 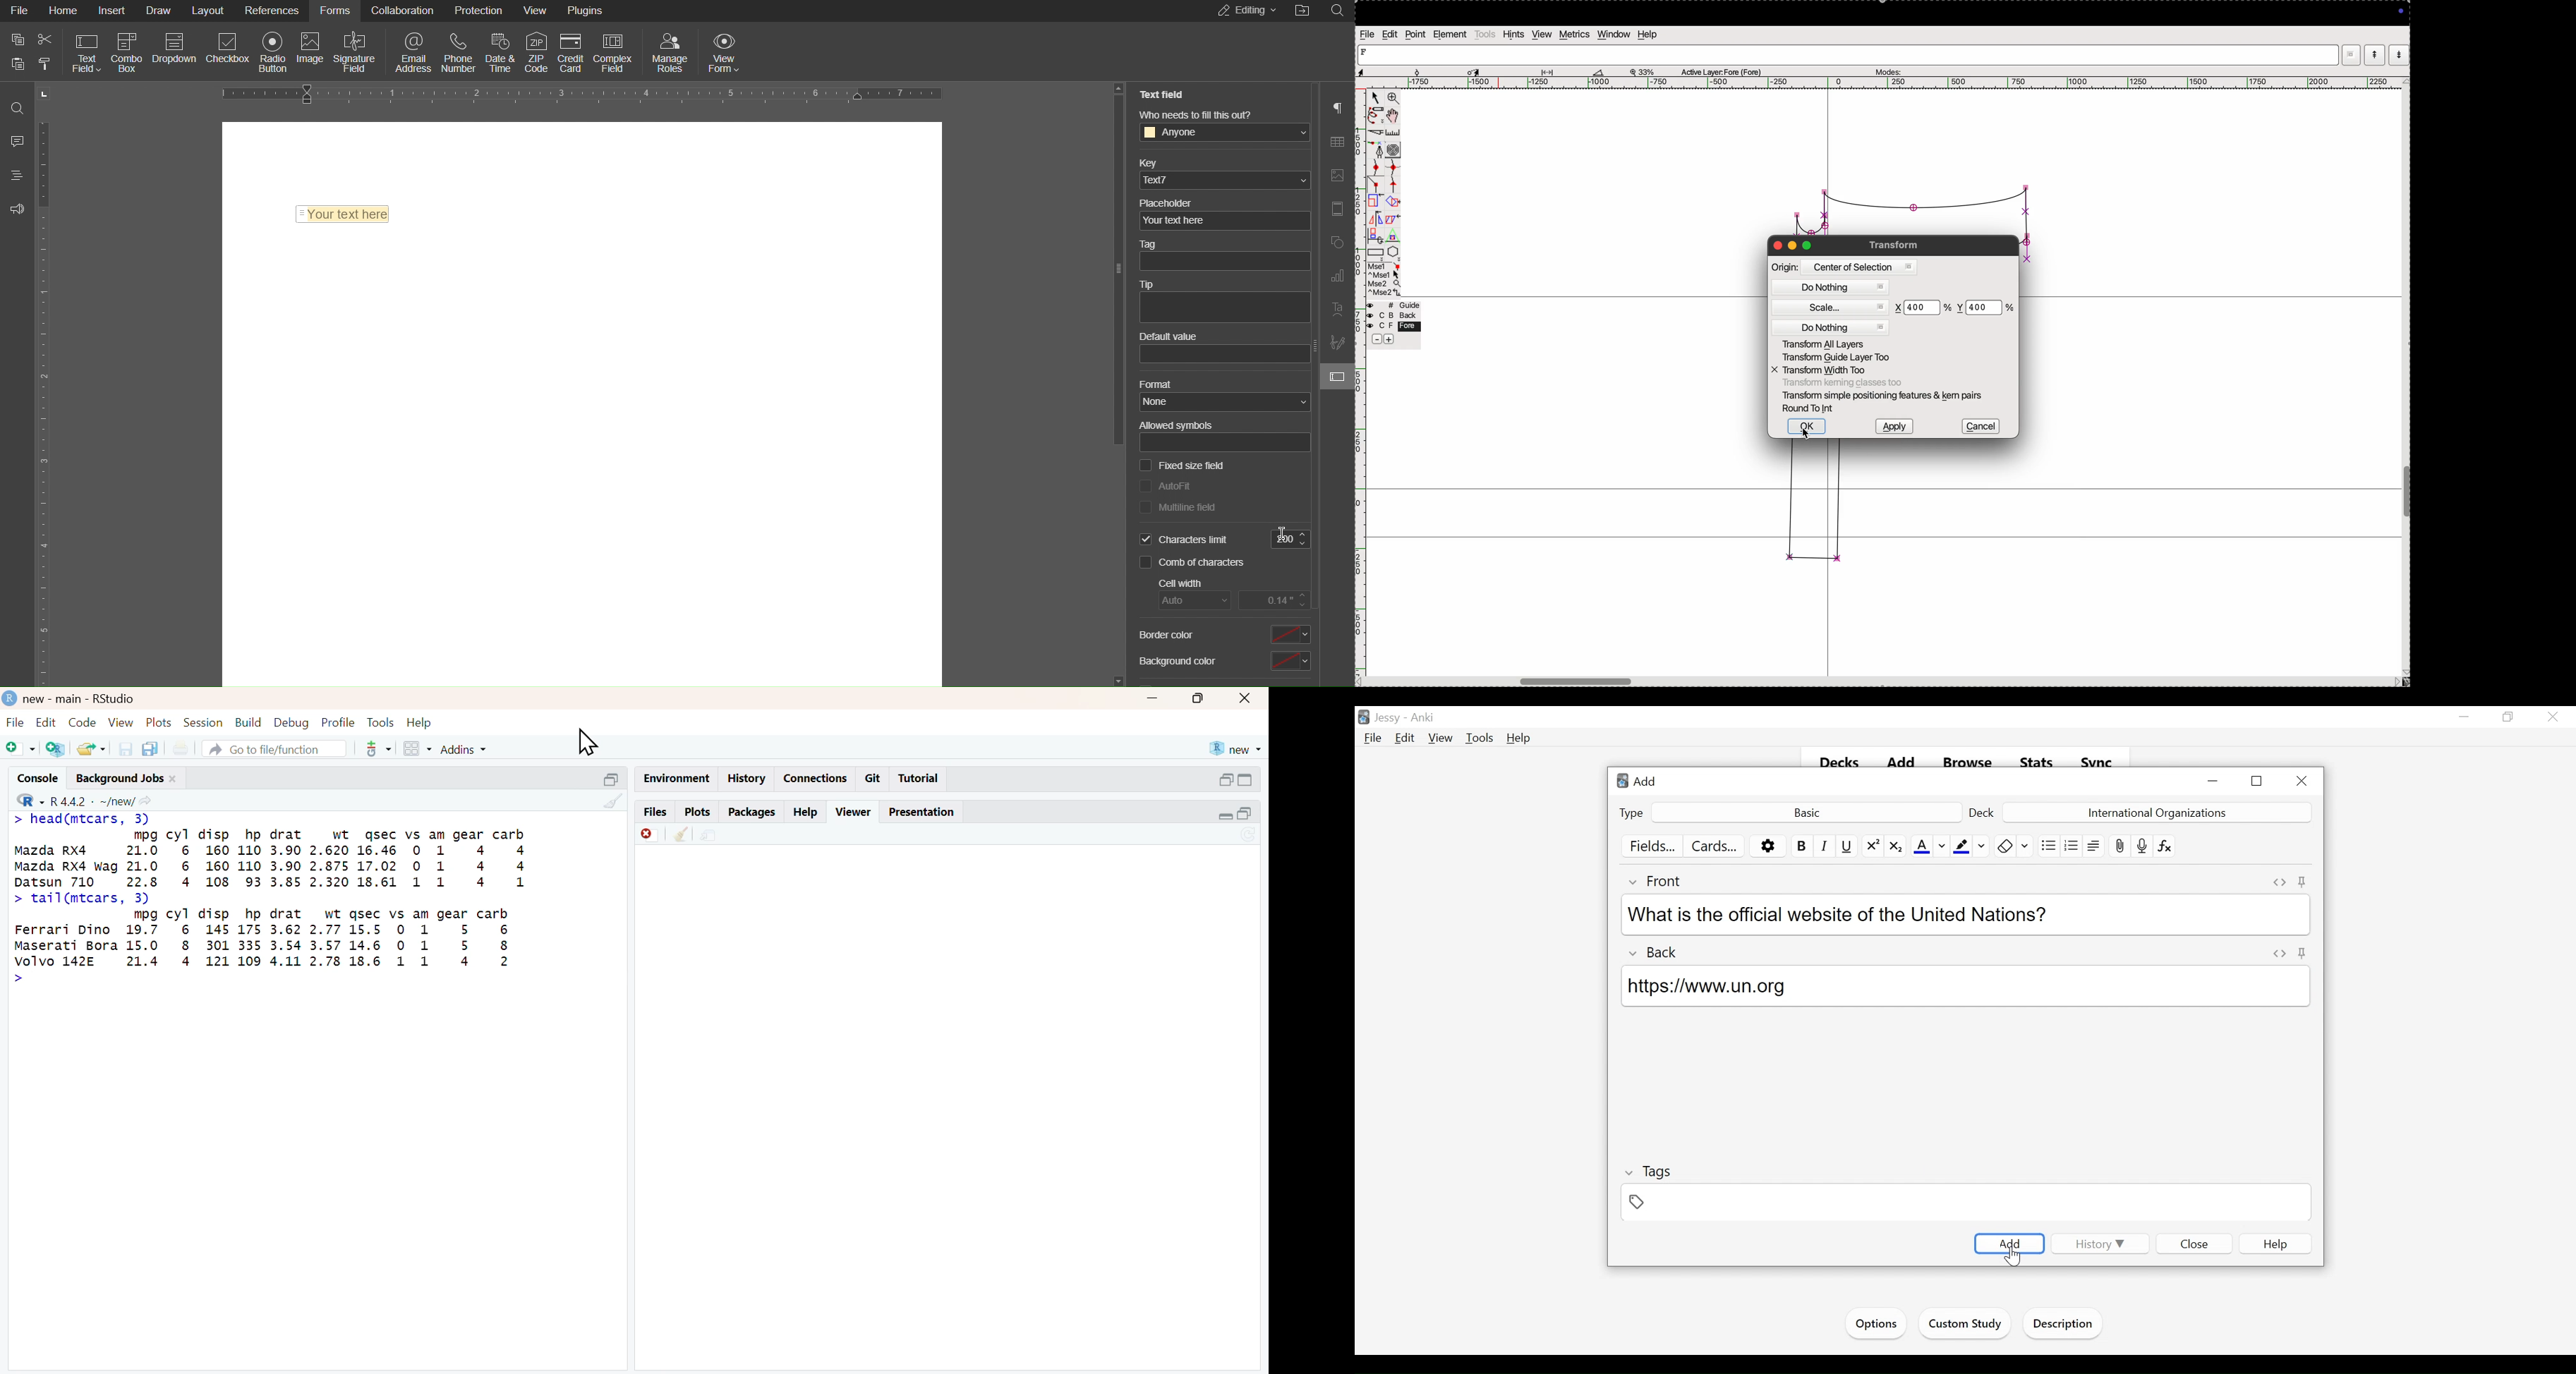 What do you see at coordinates (426, 721) in the screenshot?
I see `Help` at bounding box center [426, 721].